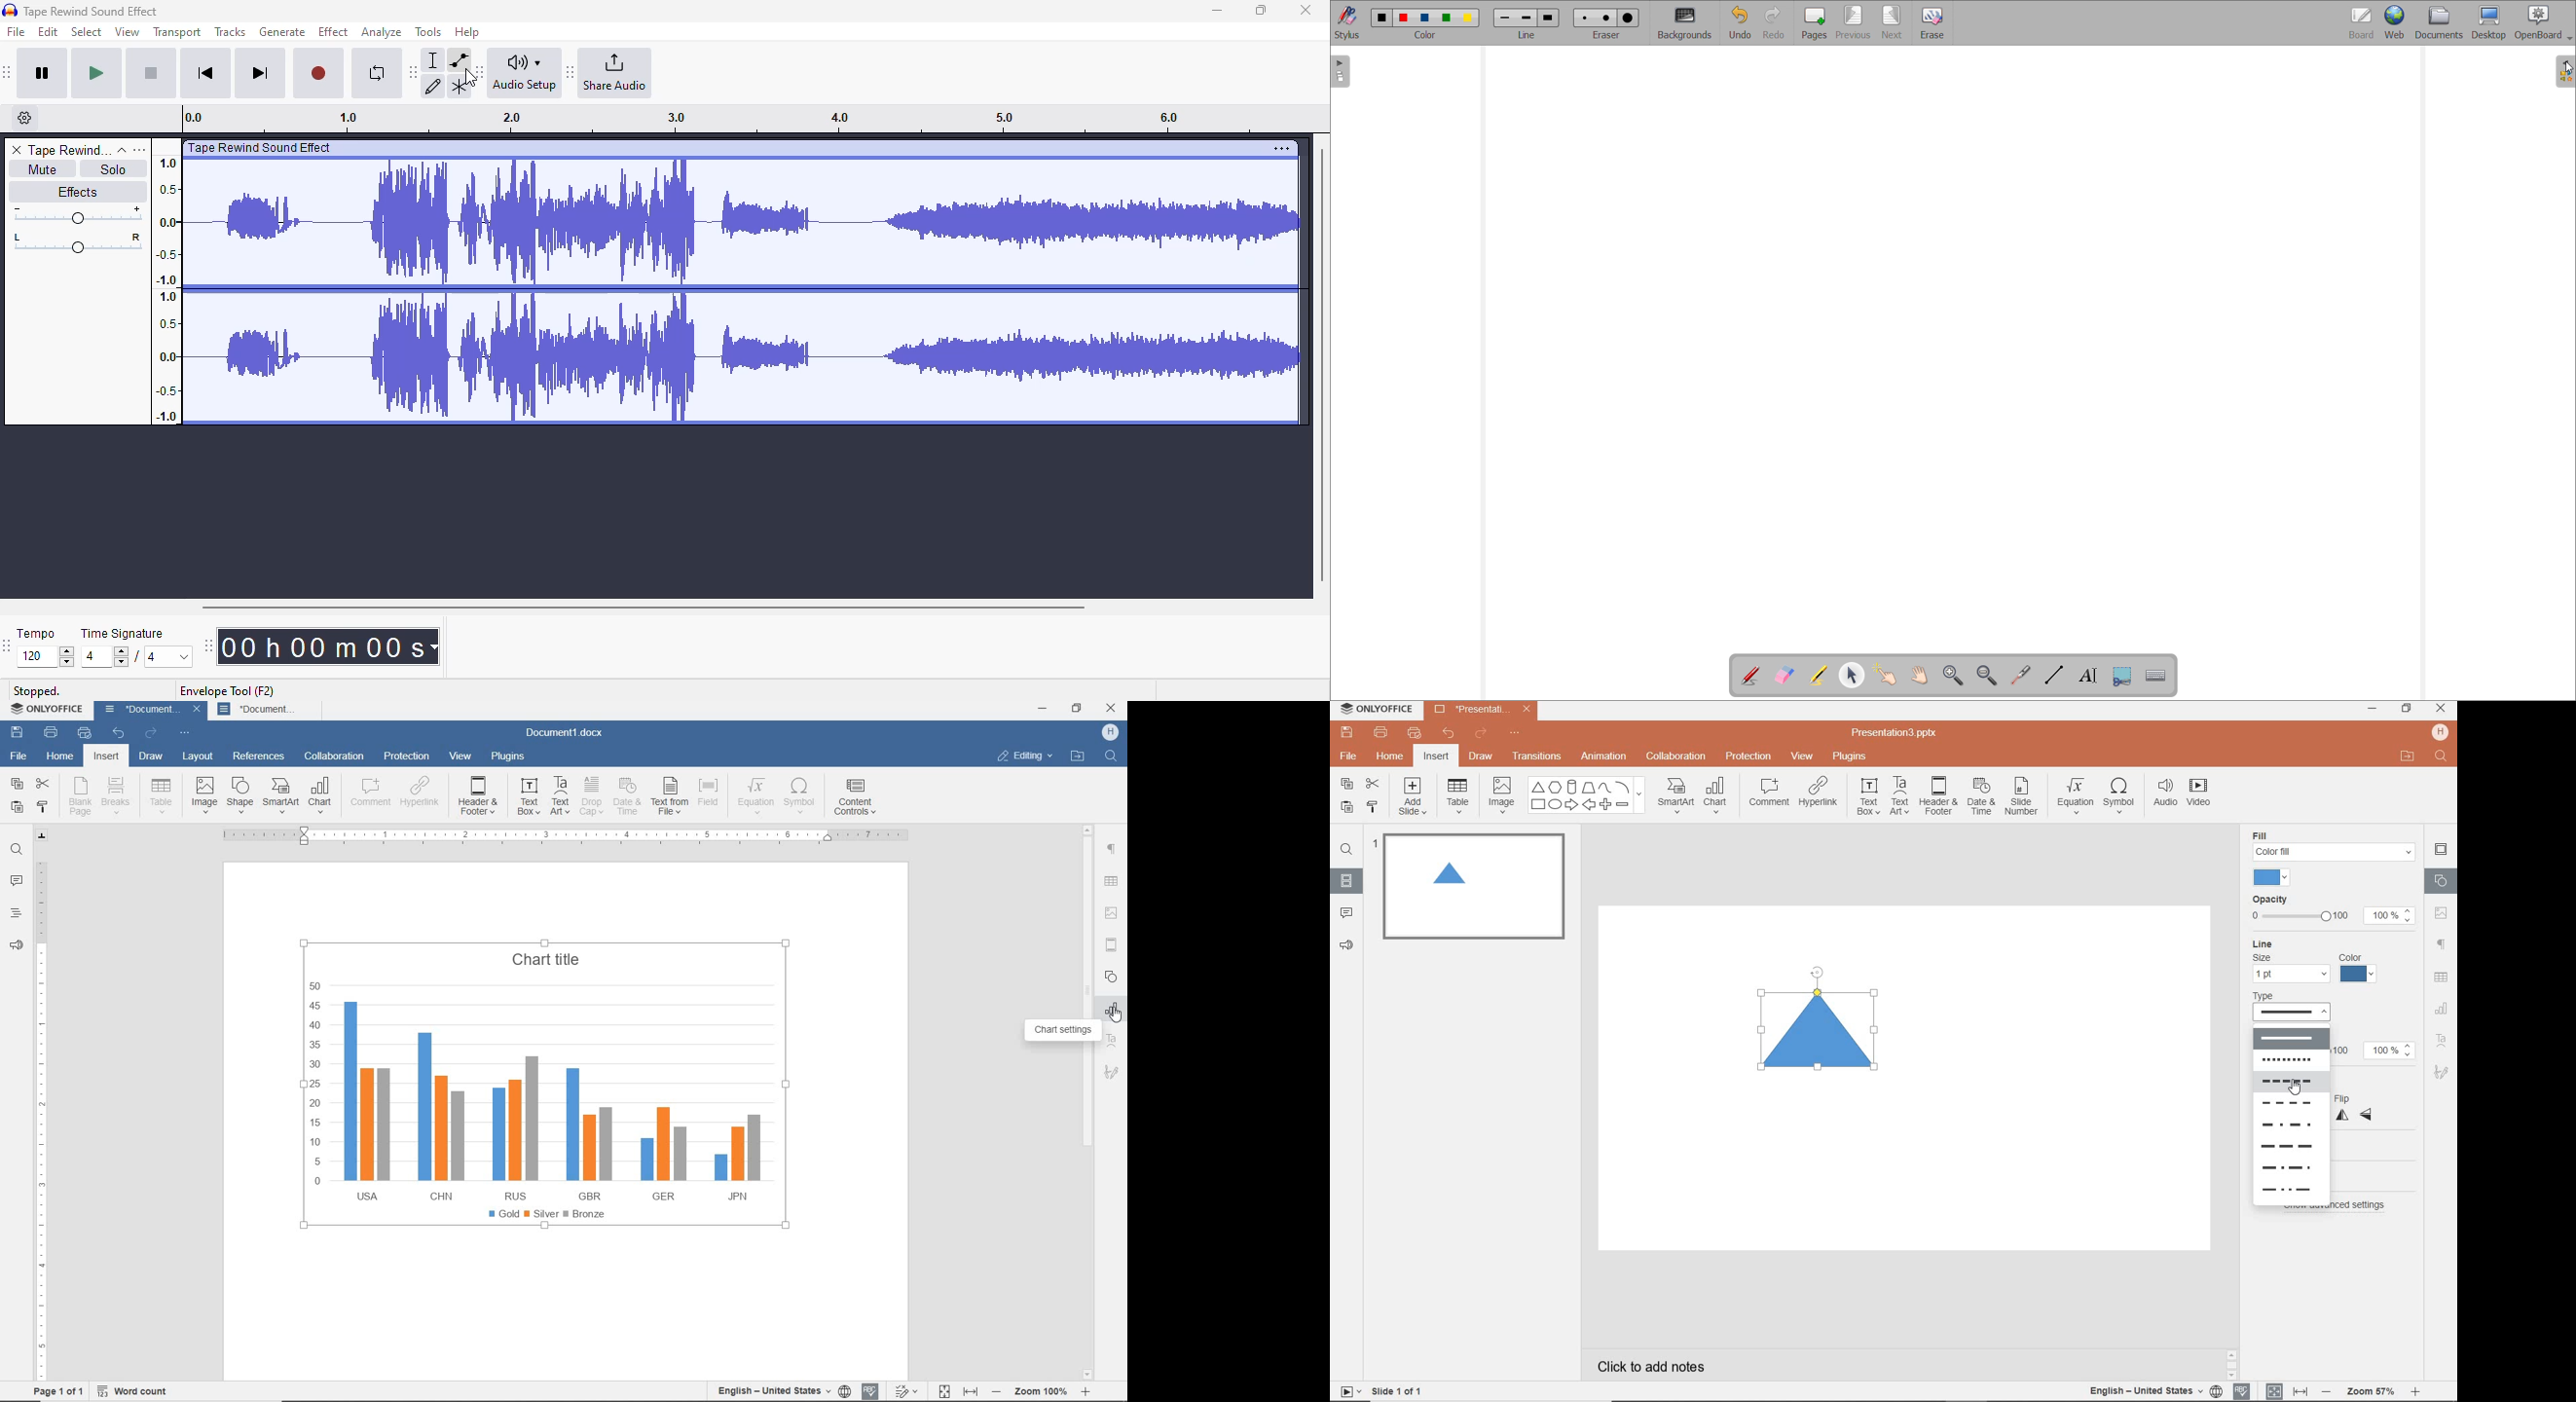  I want to click on restore down, so click(1078, 710).